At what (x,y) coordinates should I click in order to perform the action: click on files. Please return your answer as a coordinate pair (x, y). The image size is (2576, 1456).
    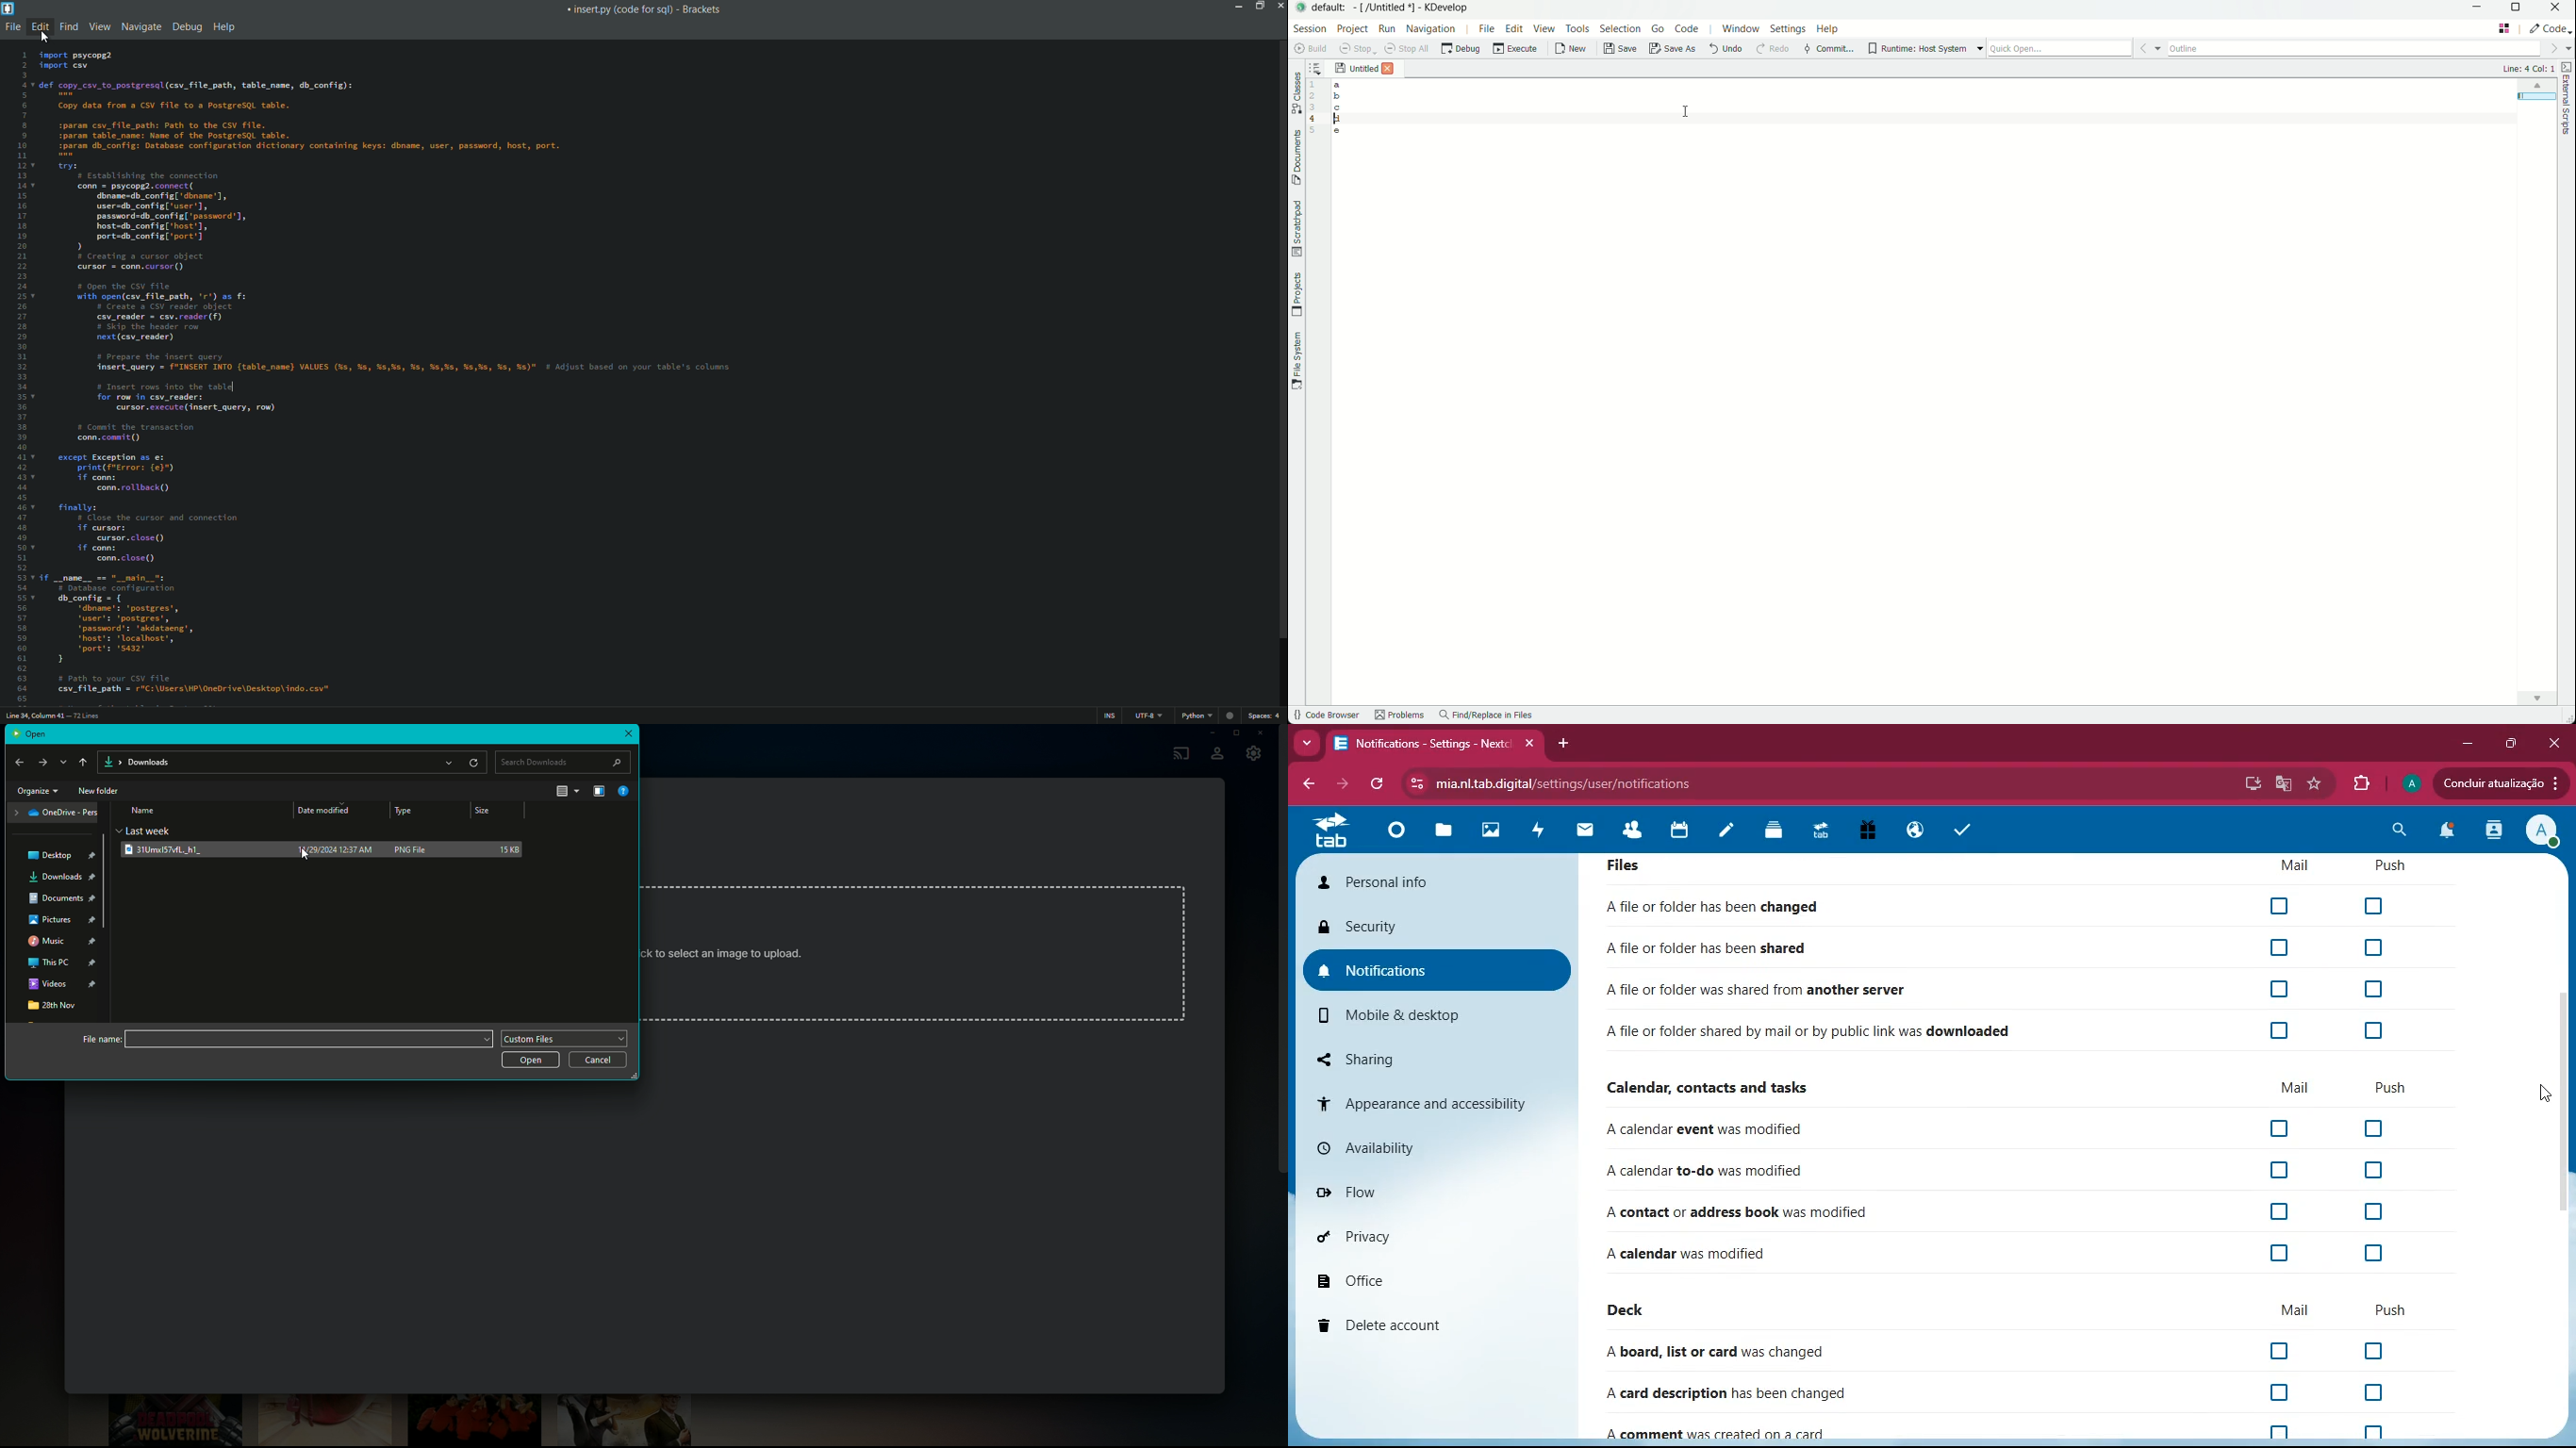
    Looking at the image, I should click on (1448, 831).